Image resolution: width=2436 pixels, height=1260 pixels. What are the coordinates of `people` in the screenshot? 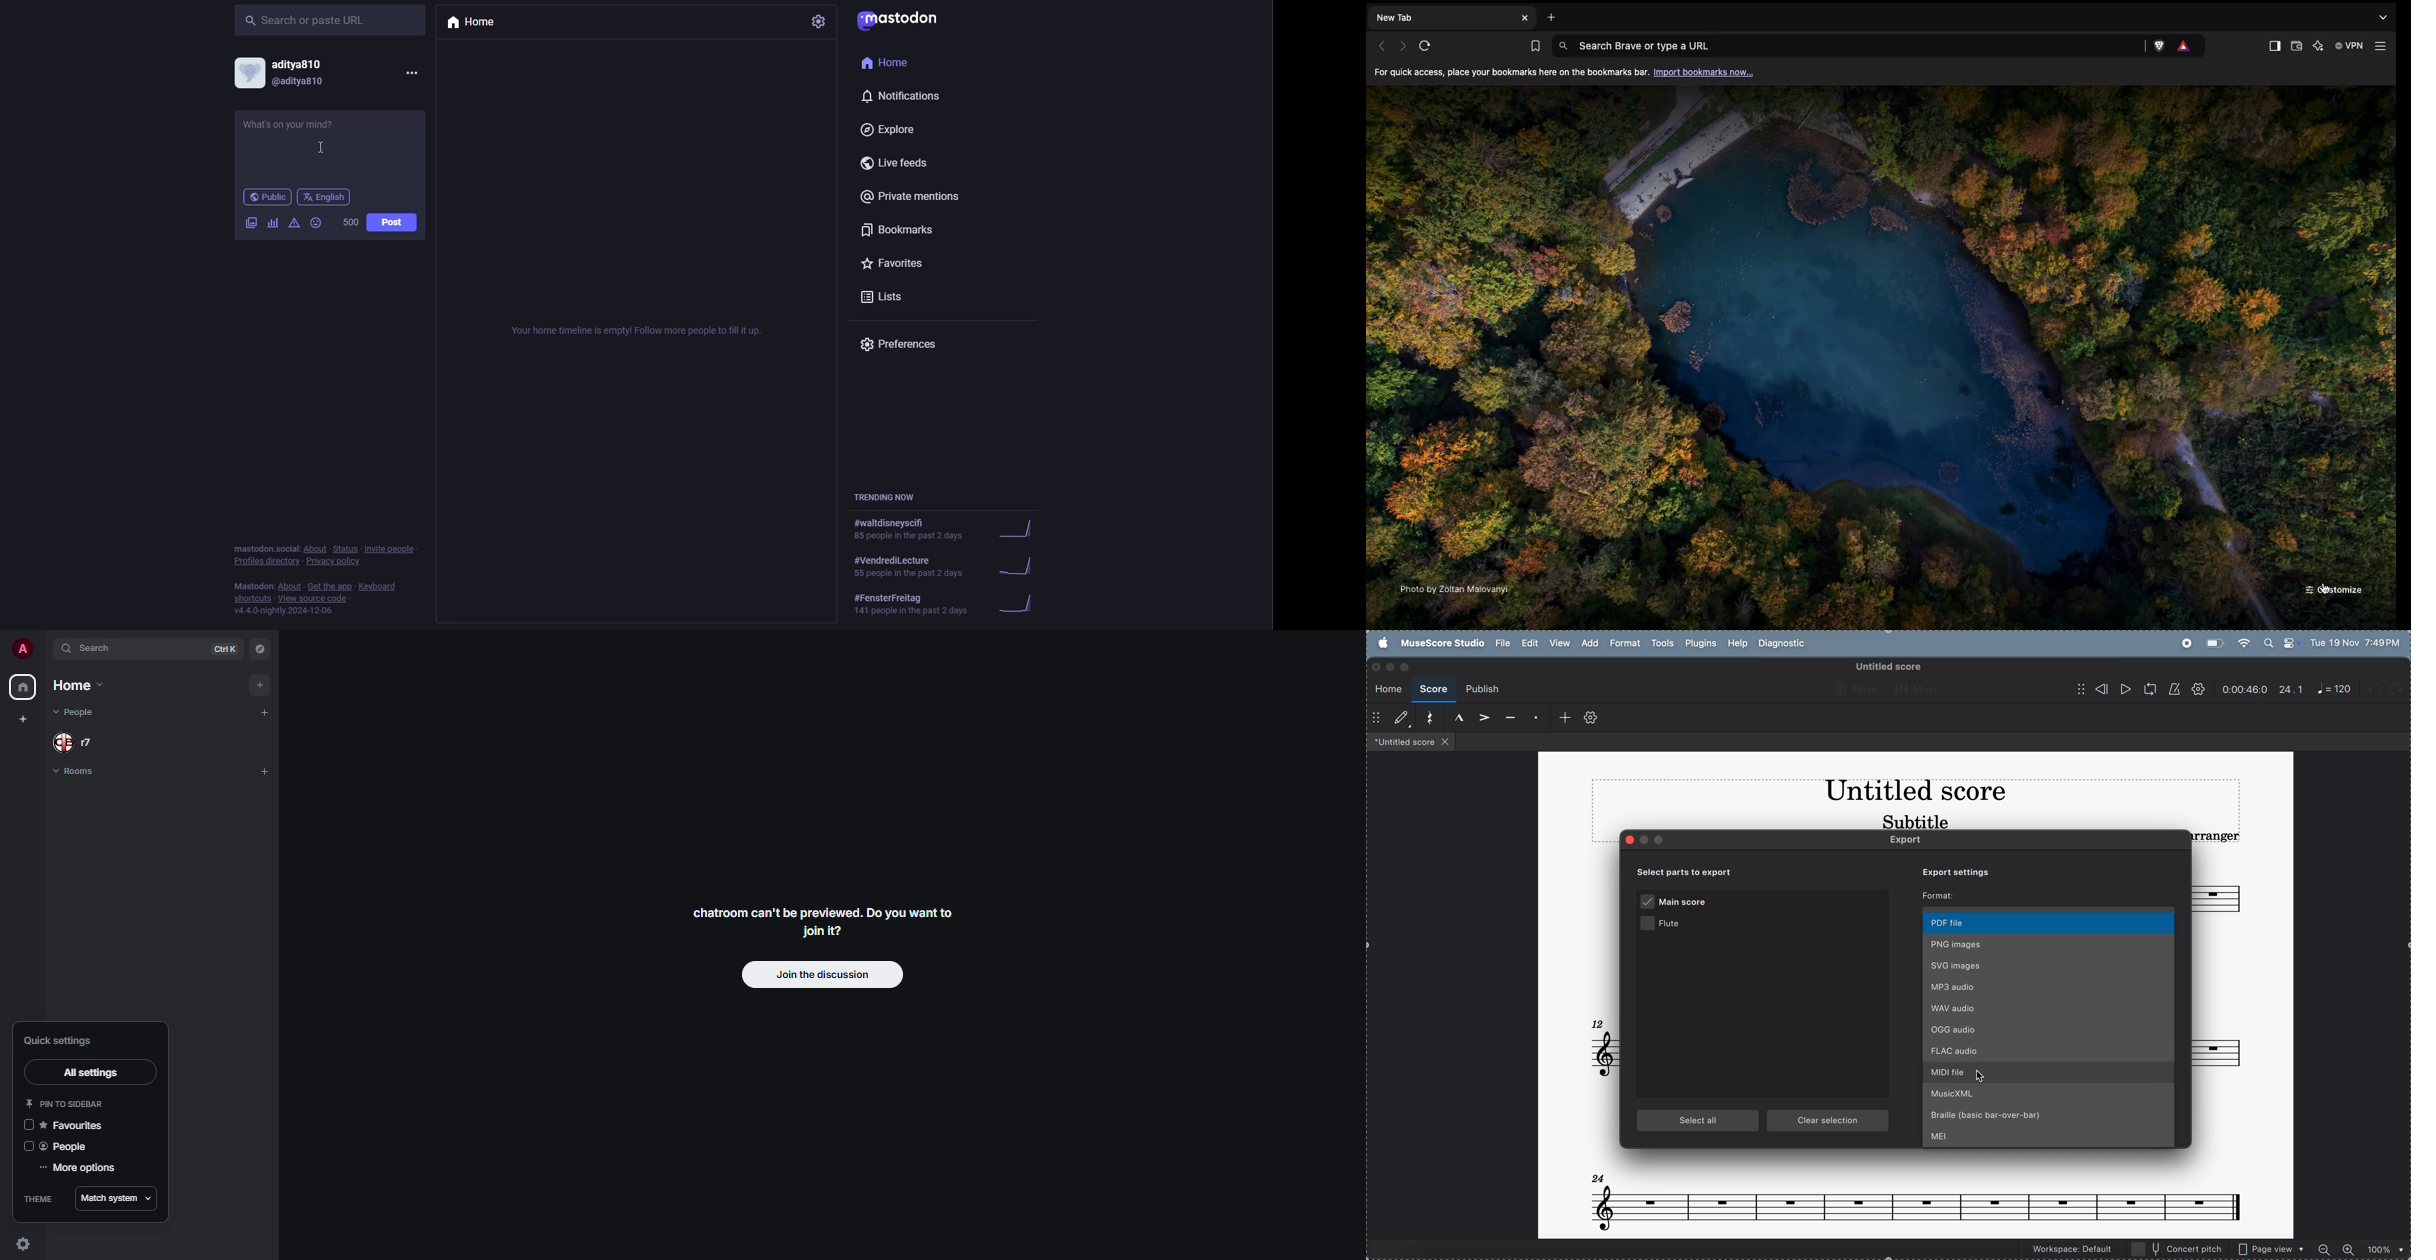 It's located at (83, 714).